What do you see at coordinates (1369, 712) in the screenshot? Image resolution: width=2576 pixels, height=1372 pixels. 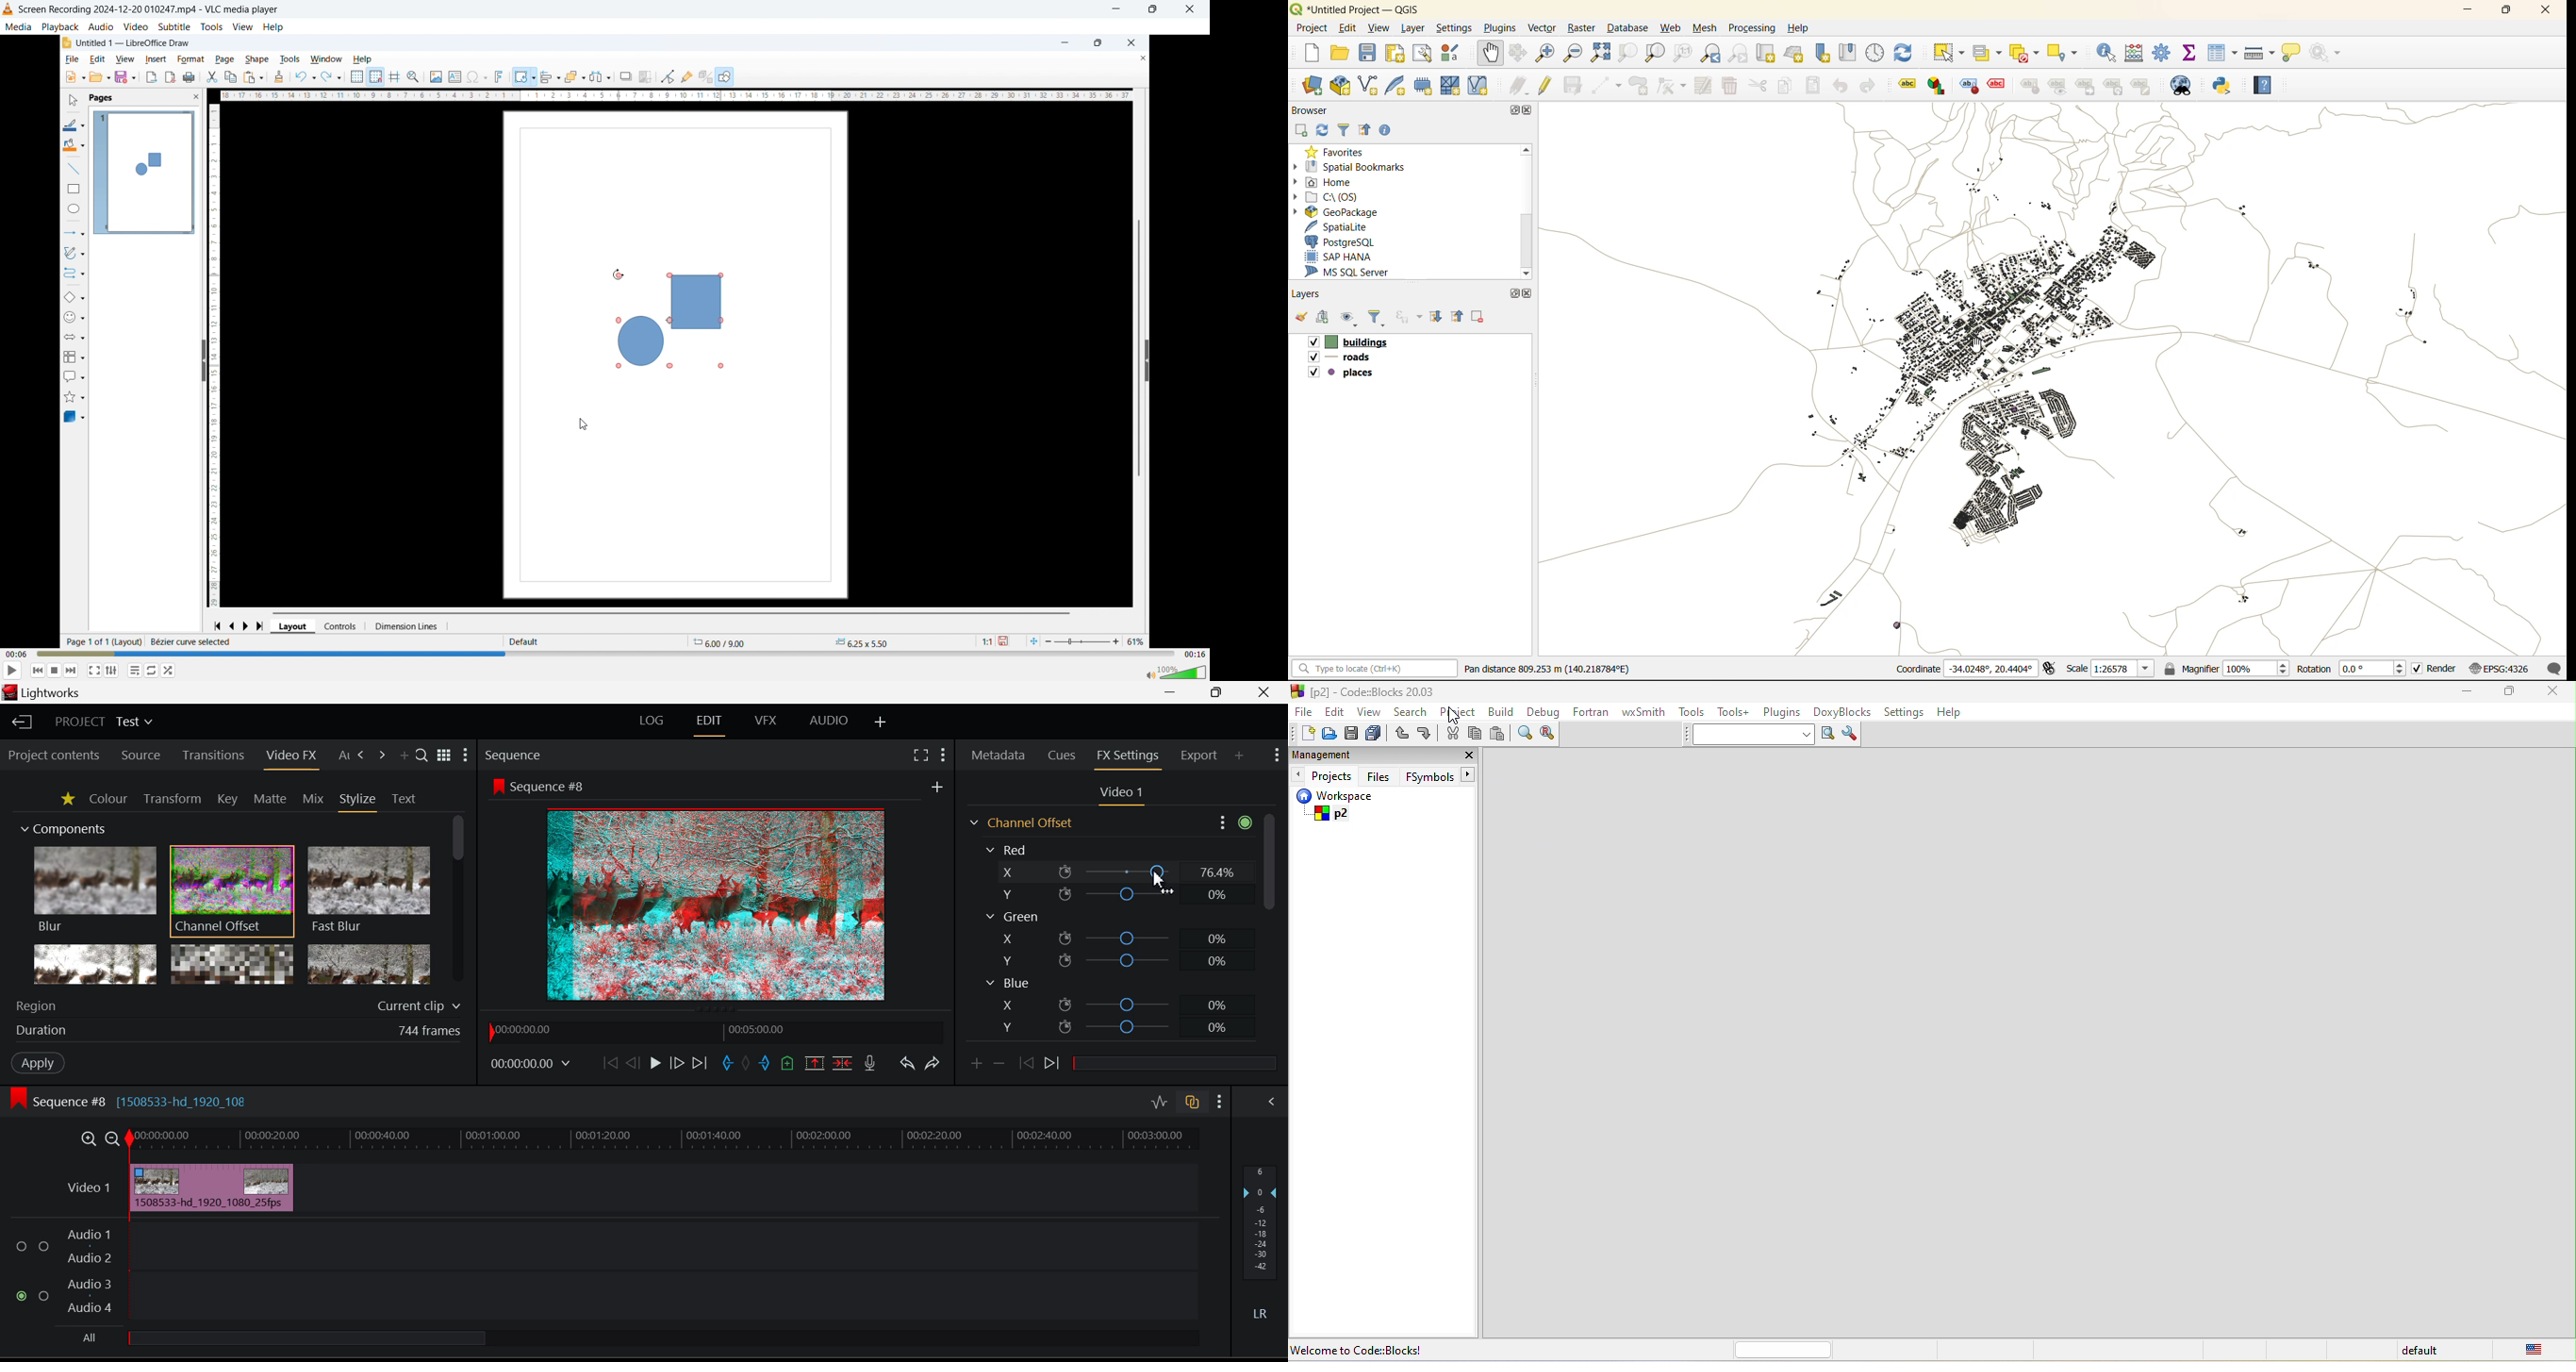 I see `view` at bounding box center [1369, 712].